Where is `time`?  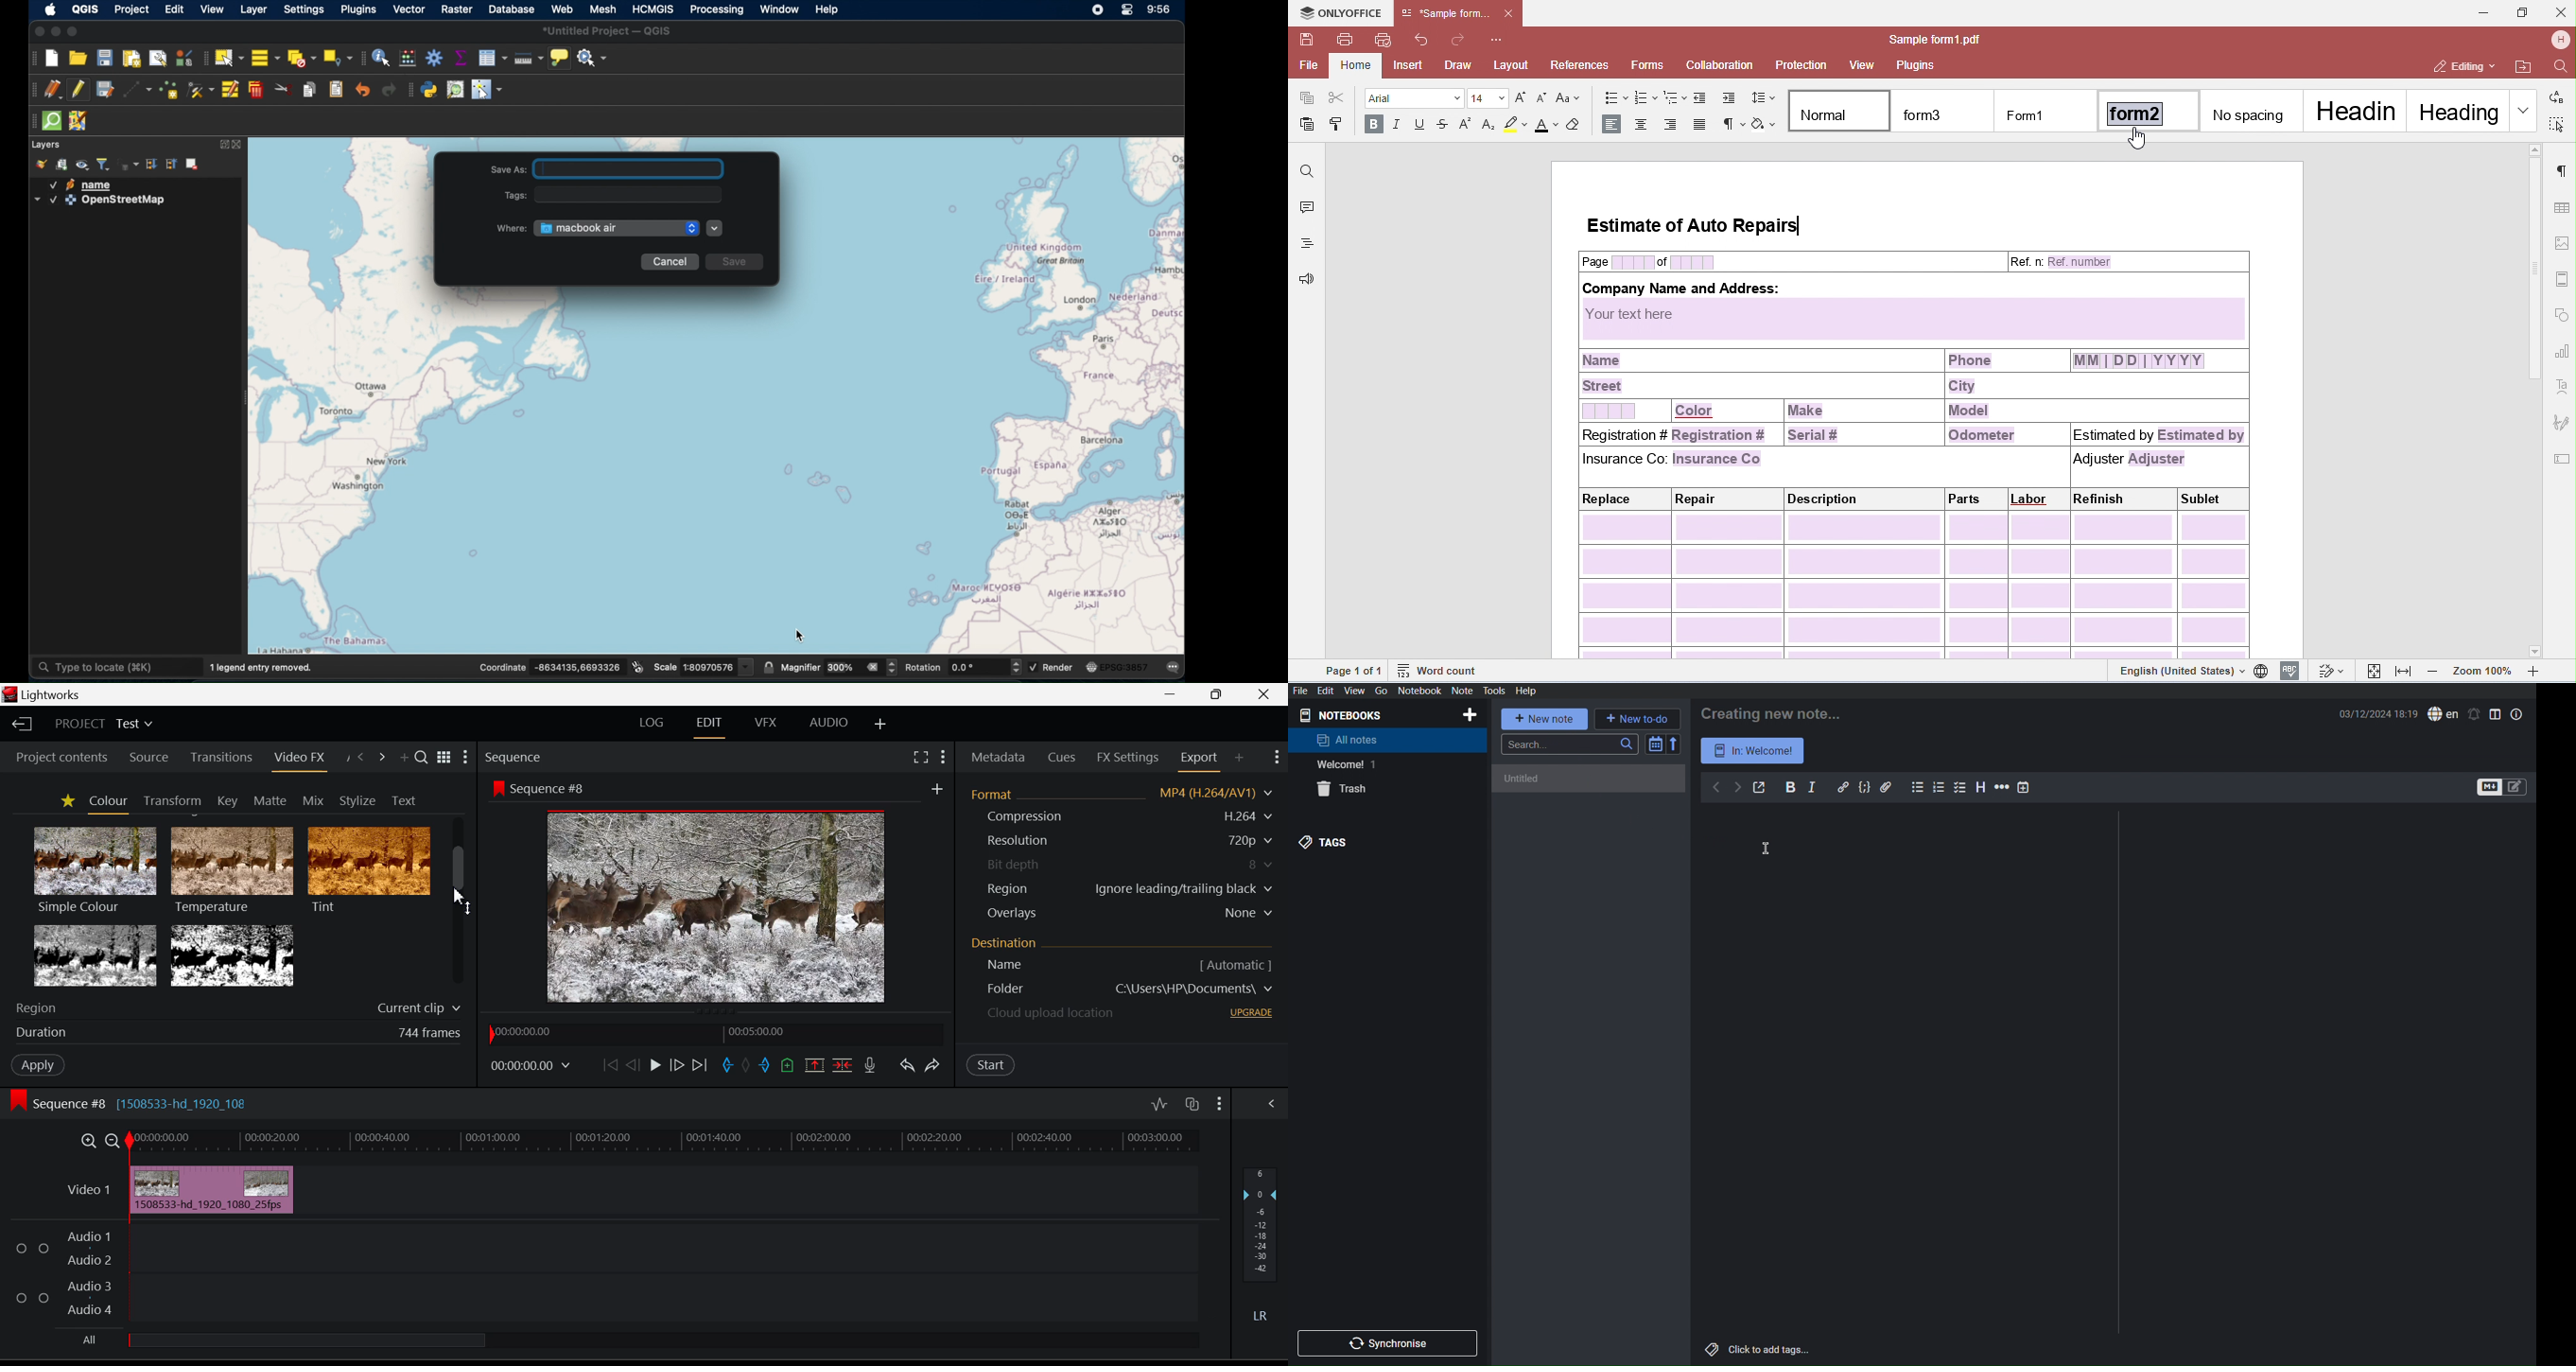 time is located at coordinates (1161, 11).